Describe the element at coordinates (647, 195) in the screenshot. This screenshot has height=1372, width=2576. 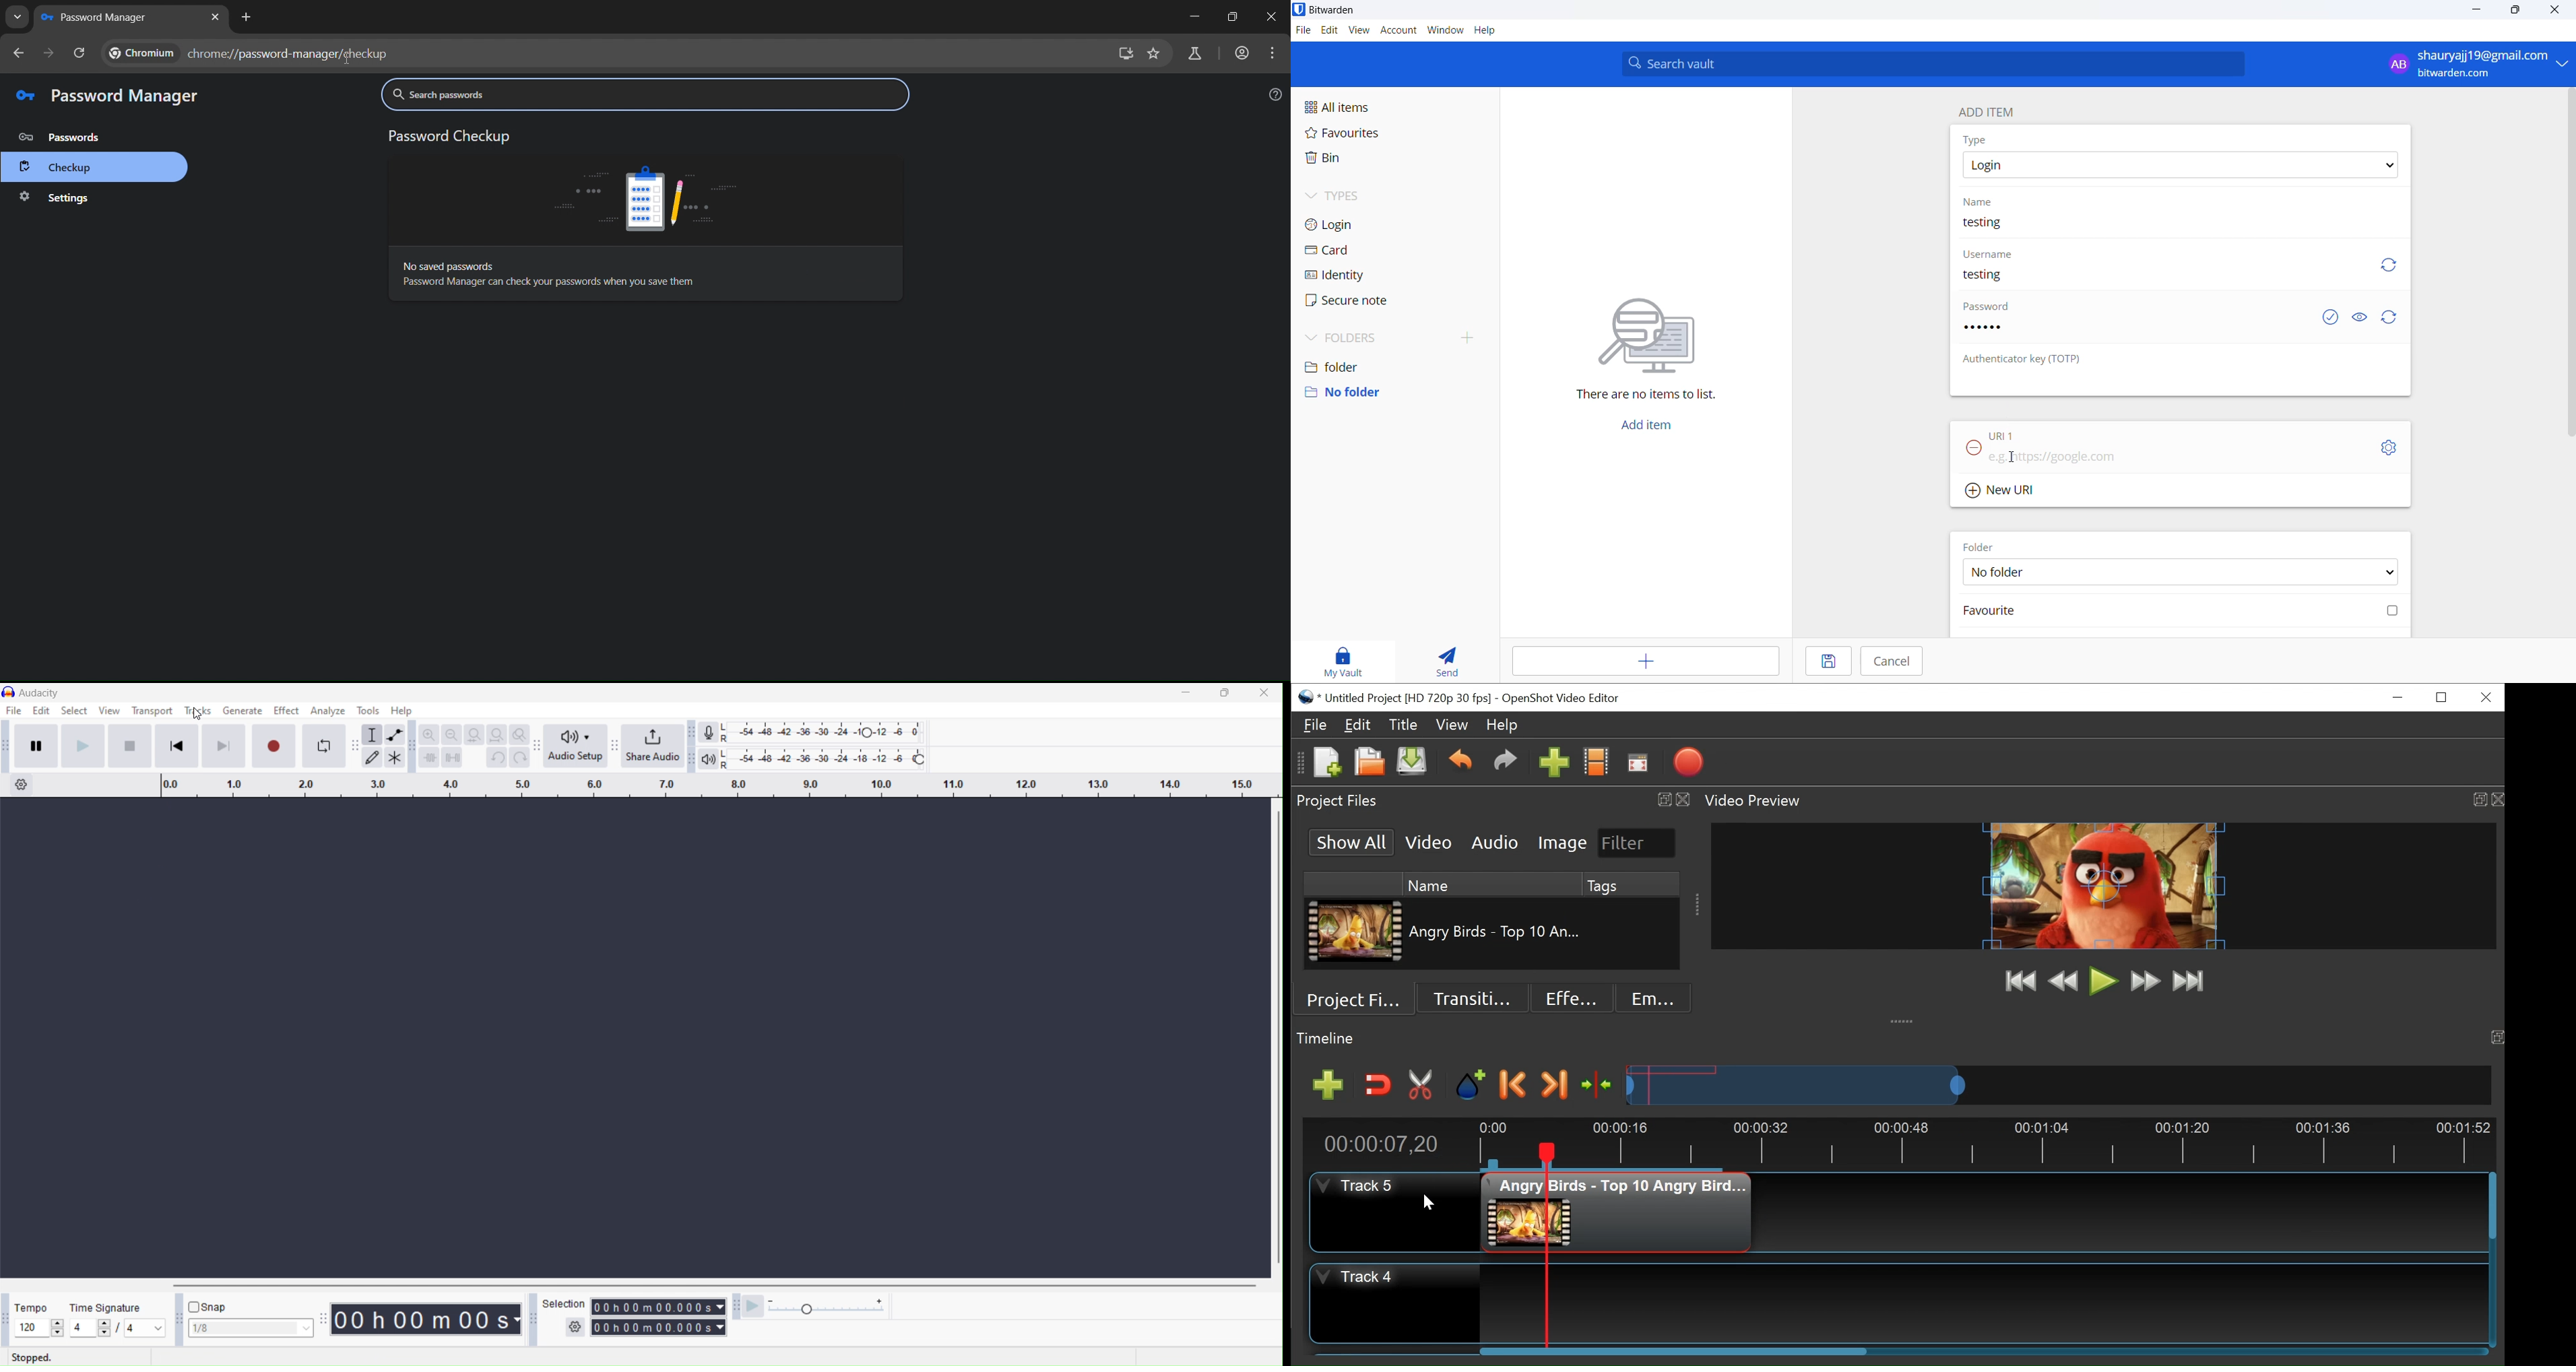
I see `image` at that location.